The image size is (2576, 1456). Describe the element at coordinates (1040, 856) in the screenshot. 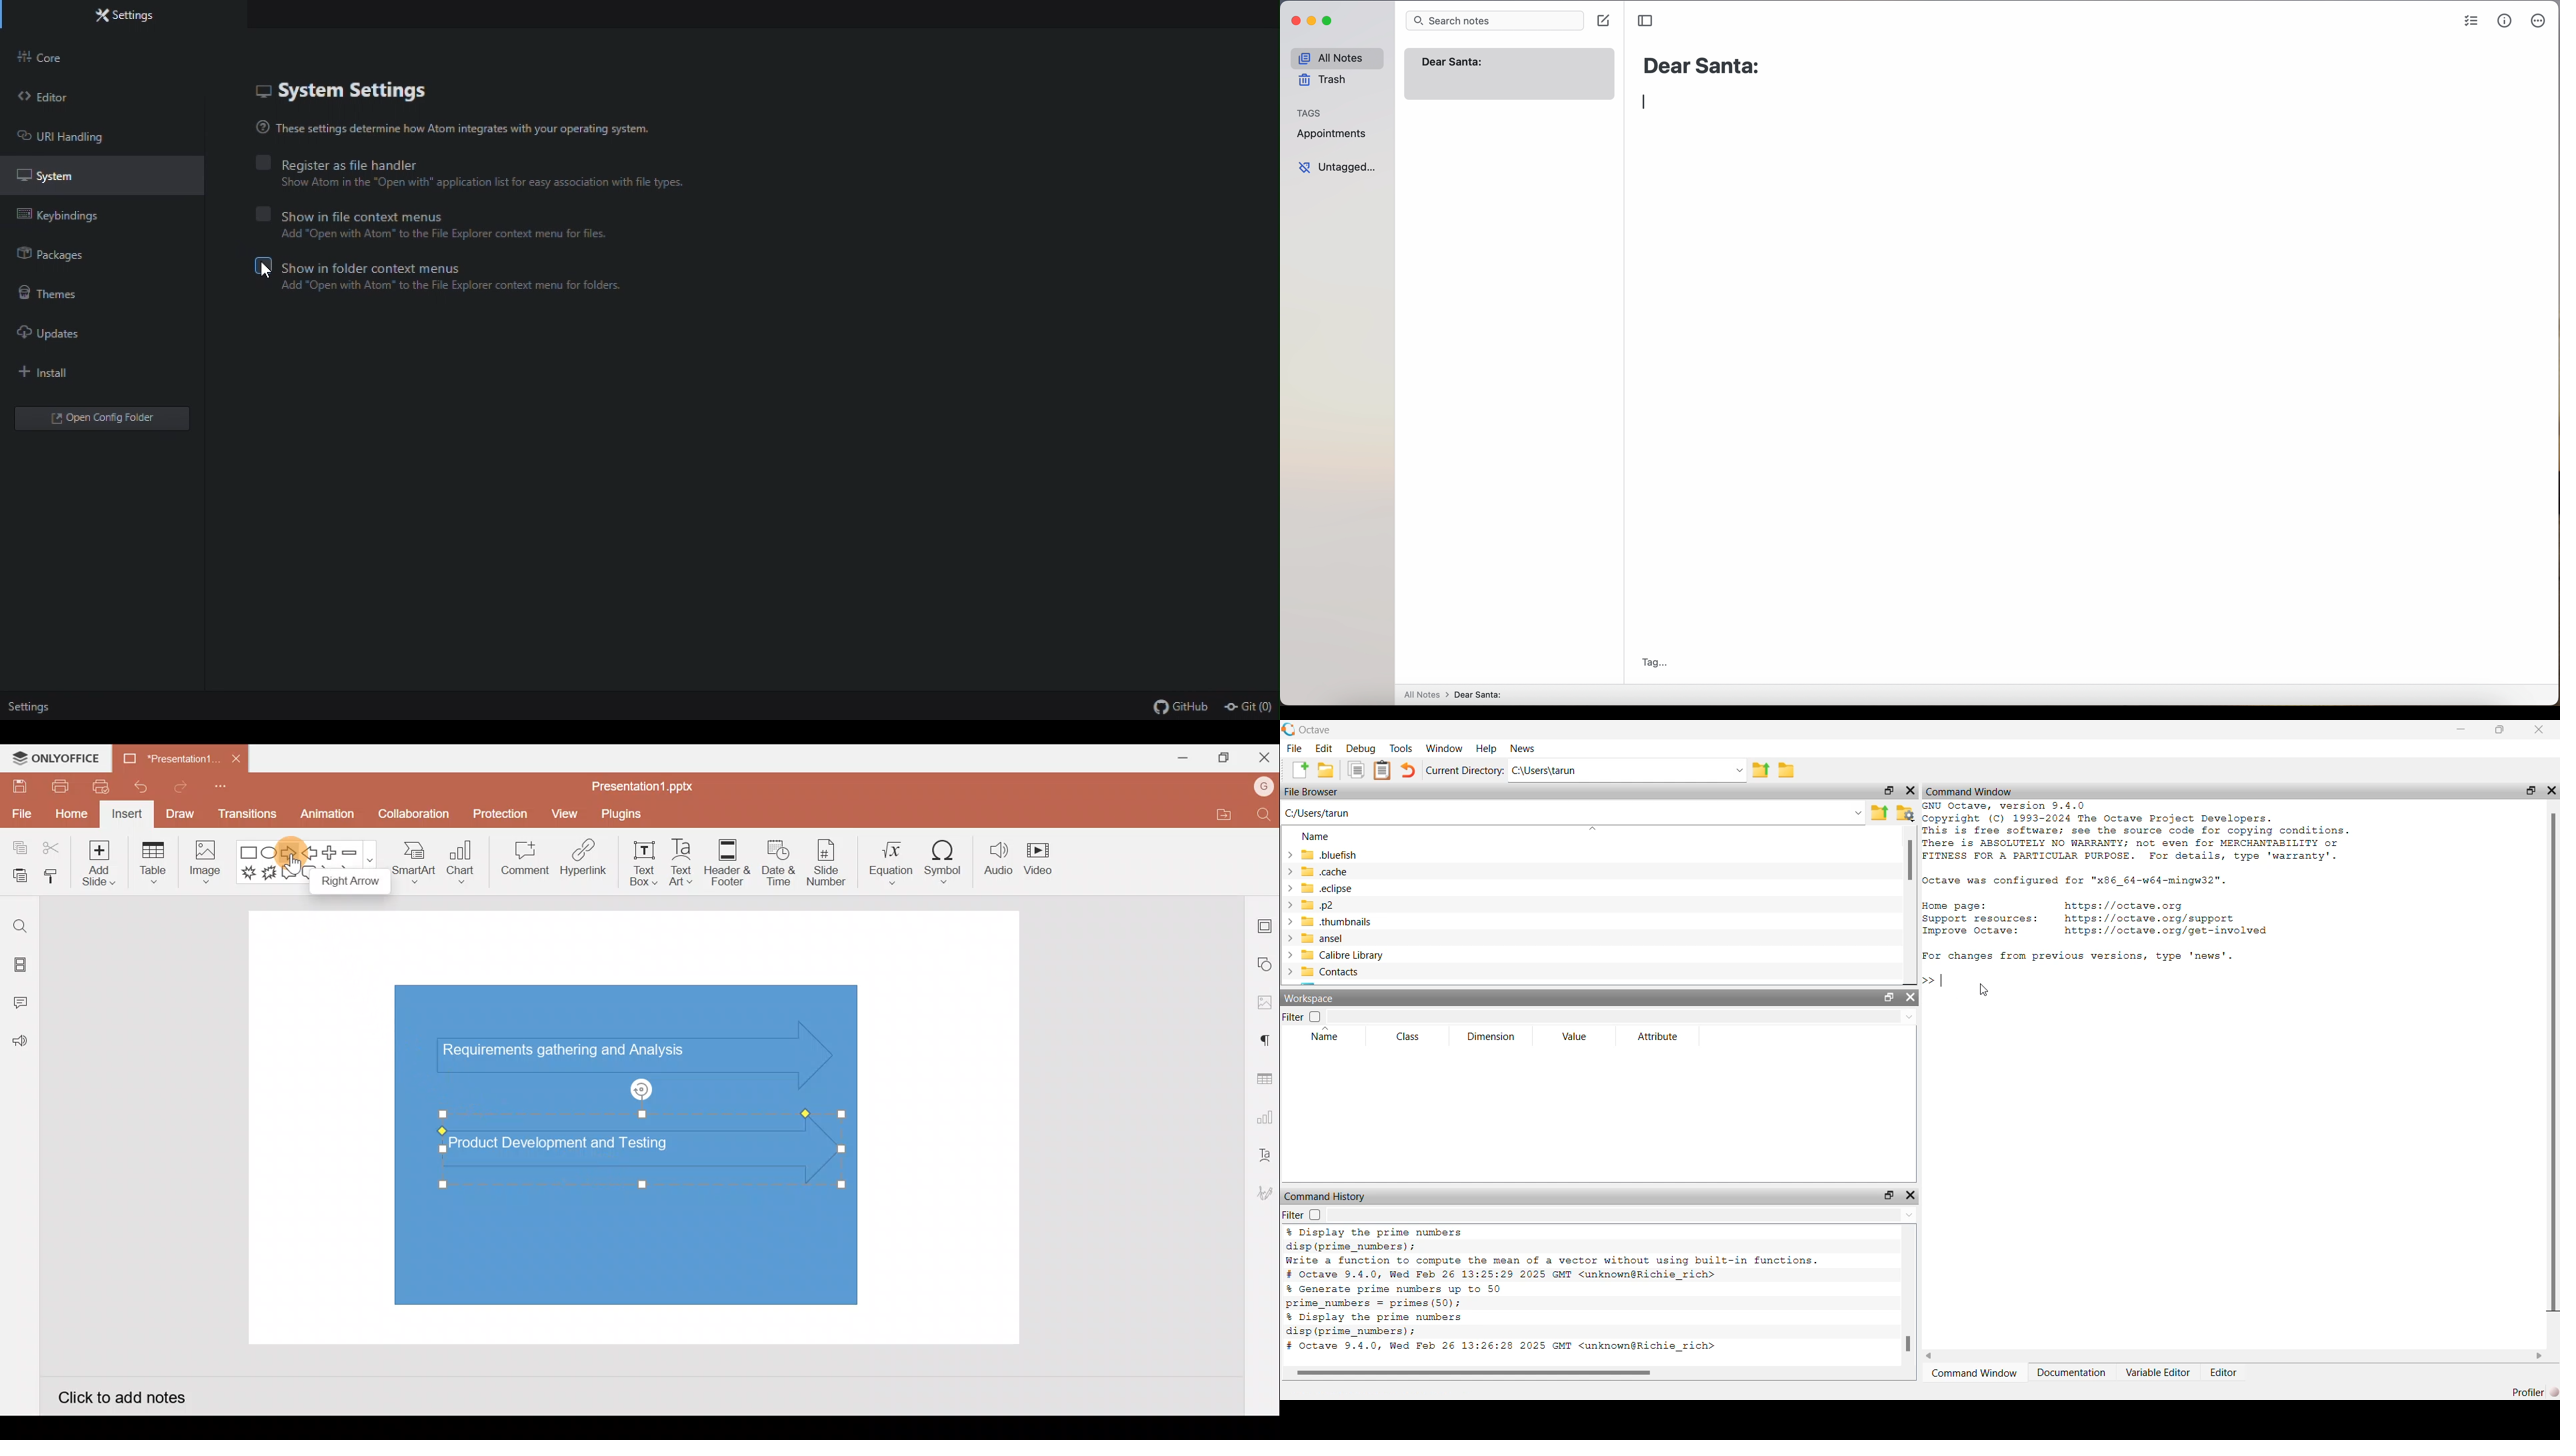

I see `Video` at that location.